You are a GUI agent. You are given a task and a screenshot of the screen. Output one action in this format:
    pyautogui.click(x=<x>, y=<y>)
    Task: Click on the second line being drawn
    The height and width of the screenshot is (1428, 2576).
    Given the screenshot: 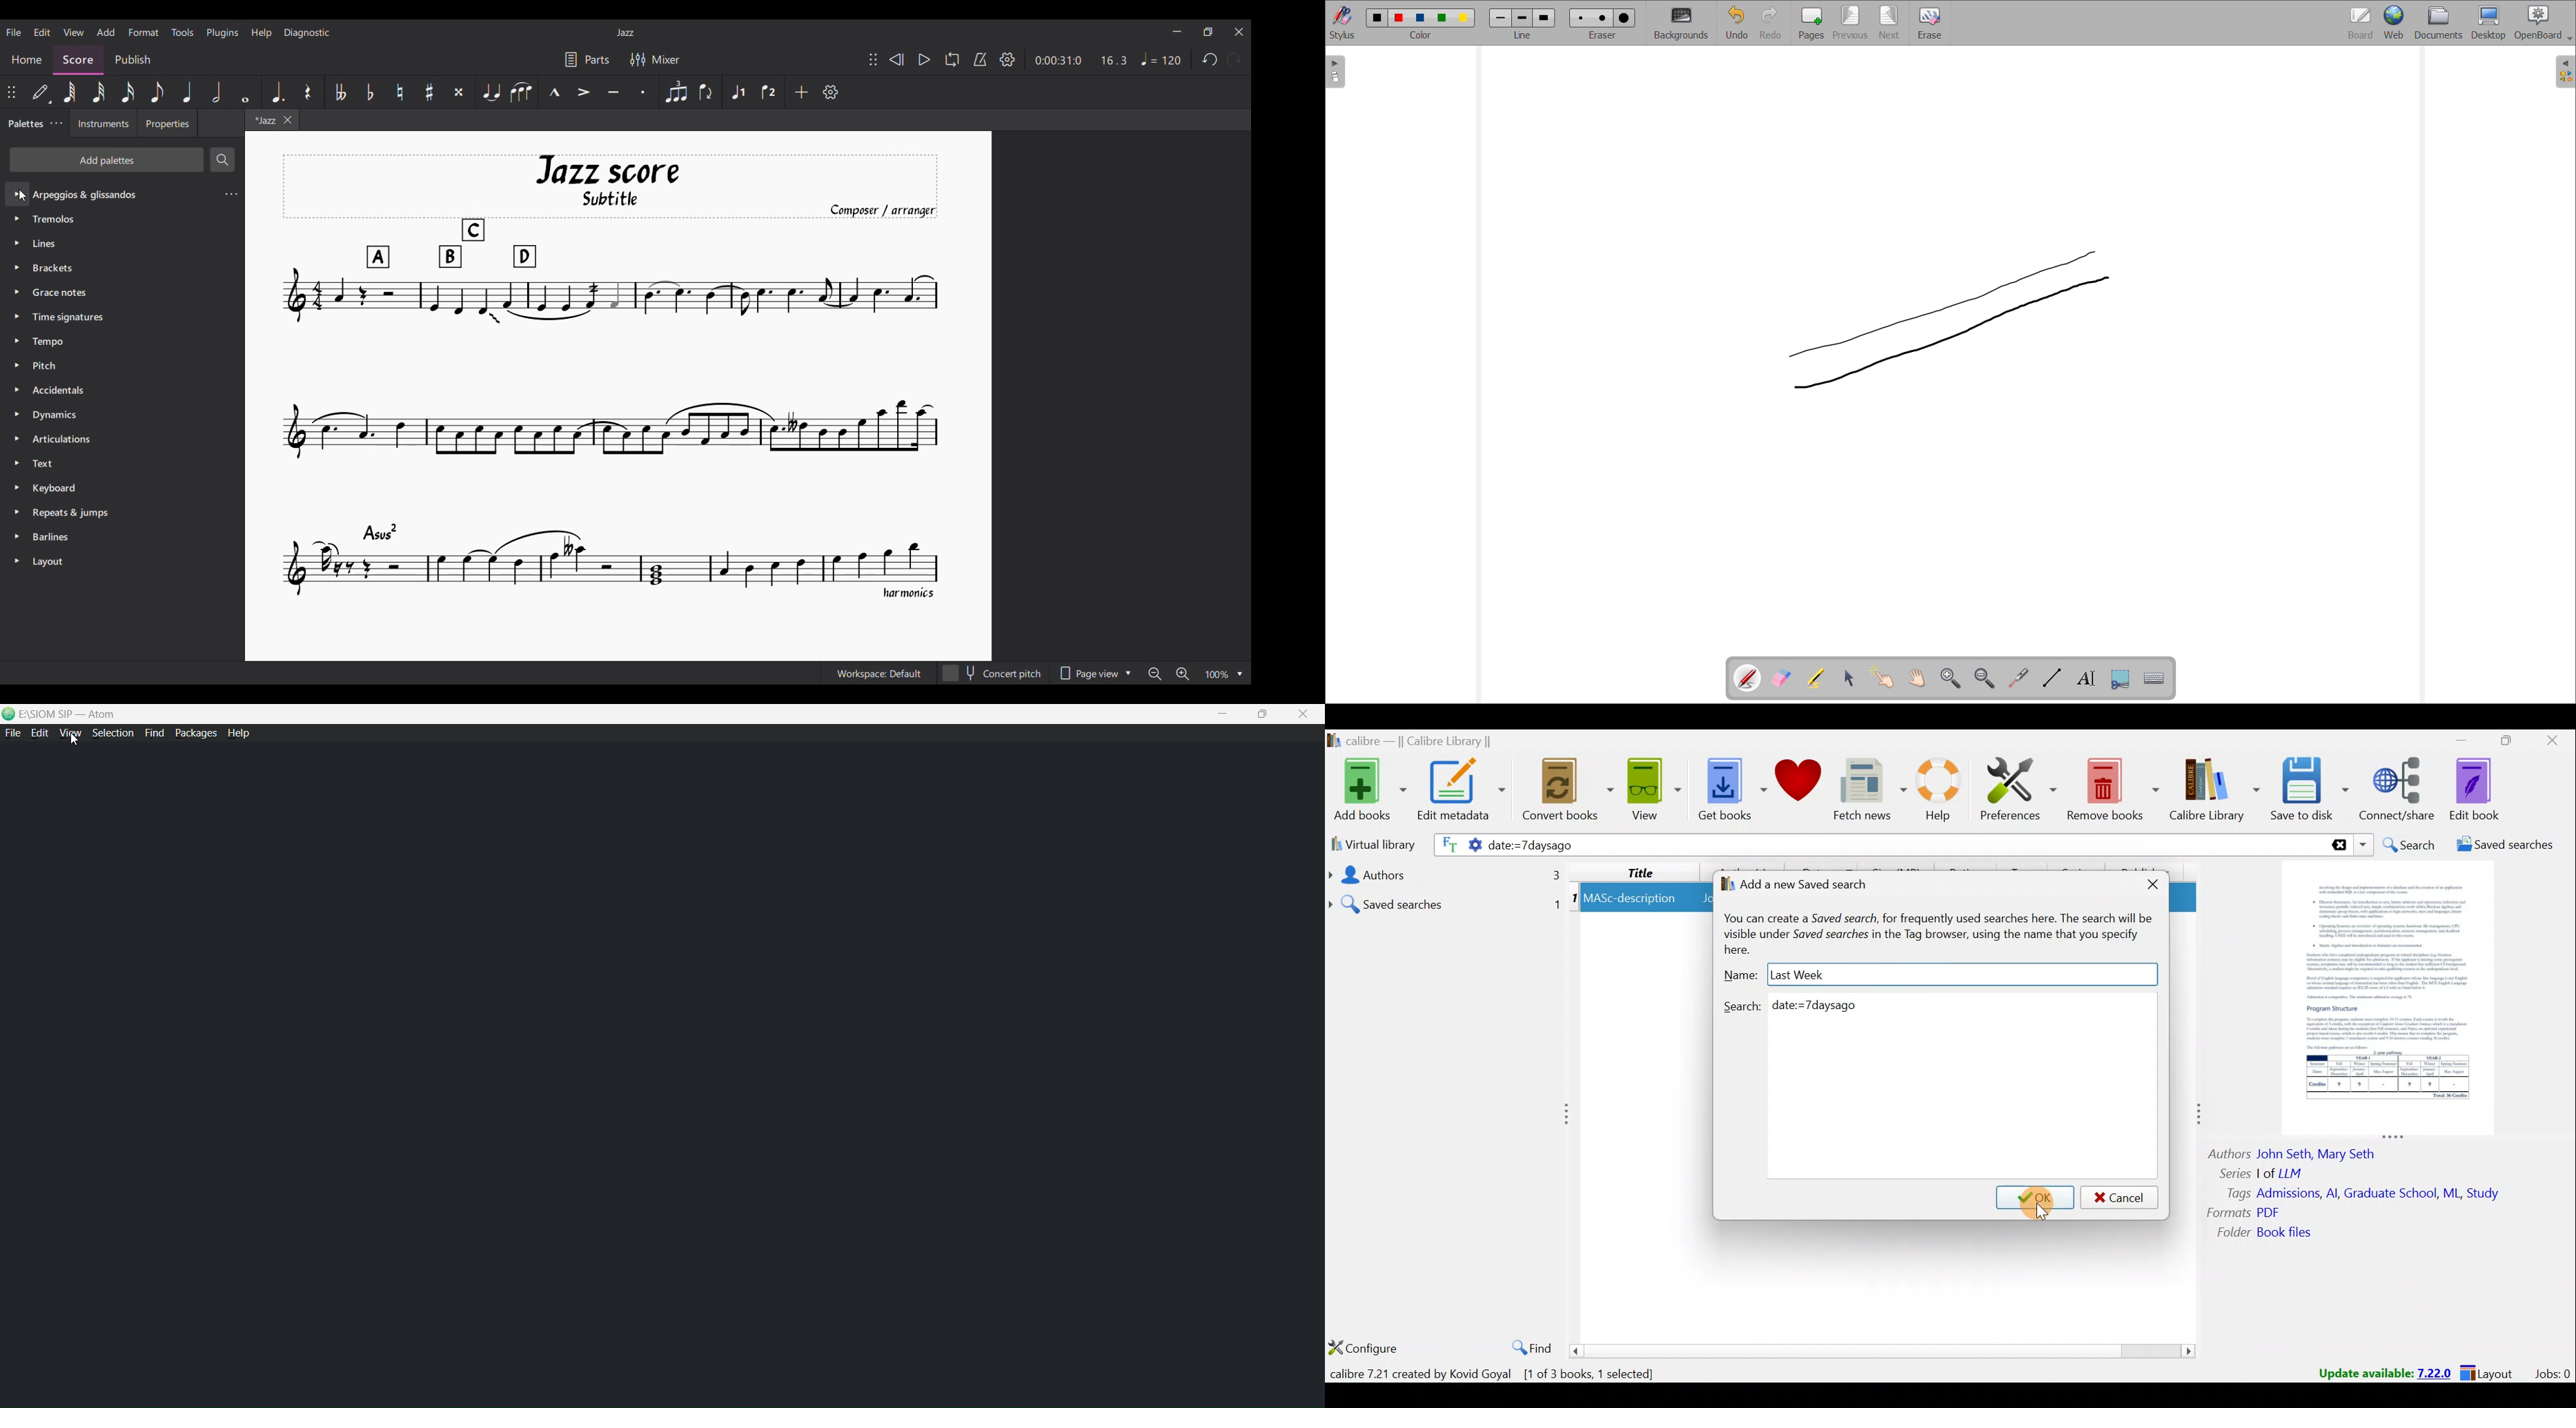 What is the action you would take?
    pyautogui.click(x=1944, y=320)
    